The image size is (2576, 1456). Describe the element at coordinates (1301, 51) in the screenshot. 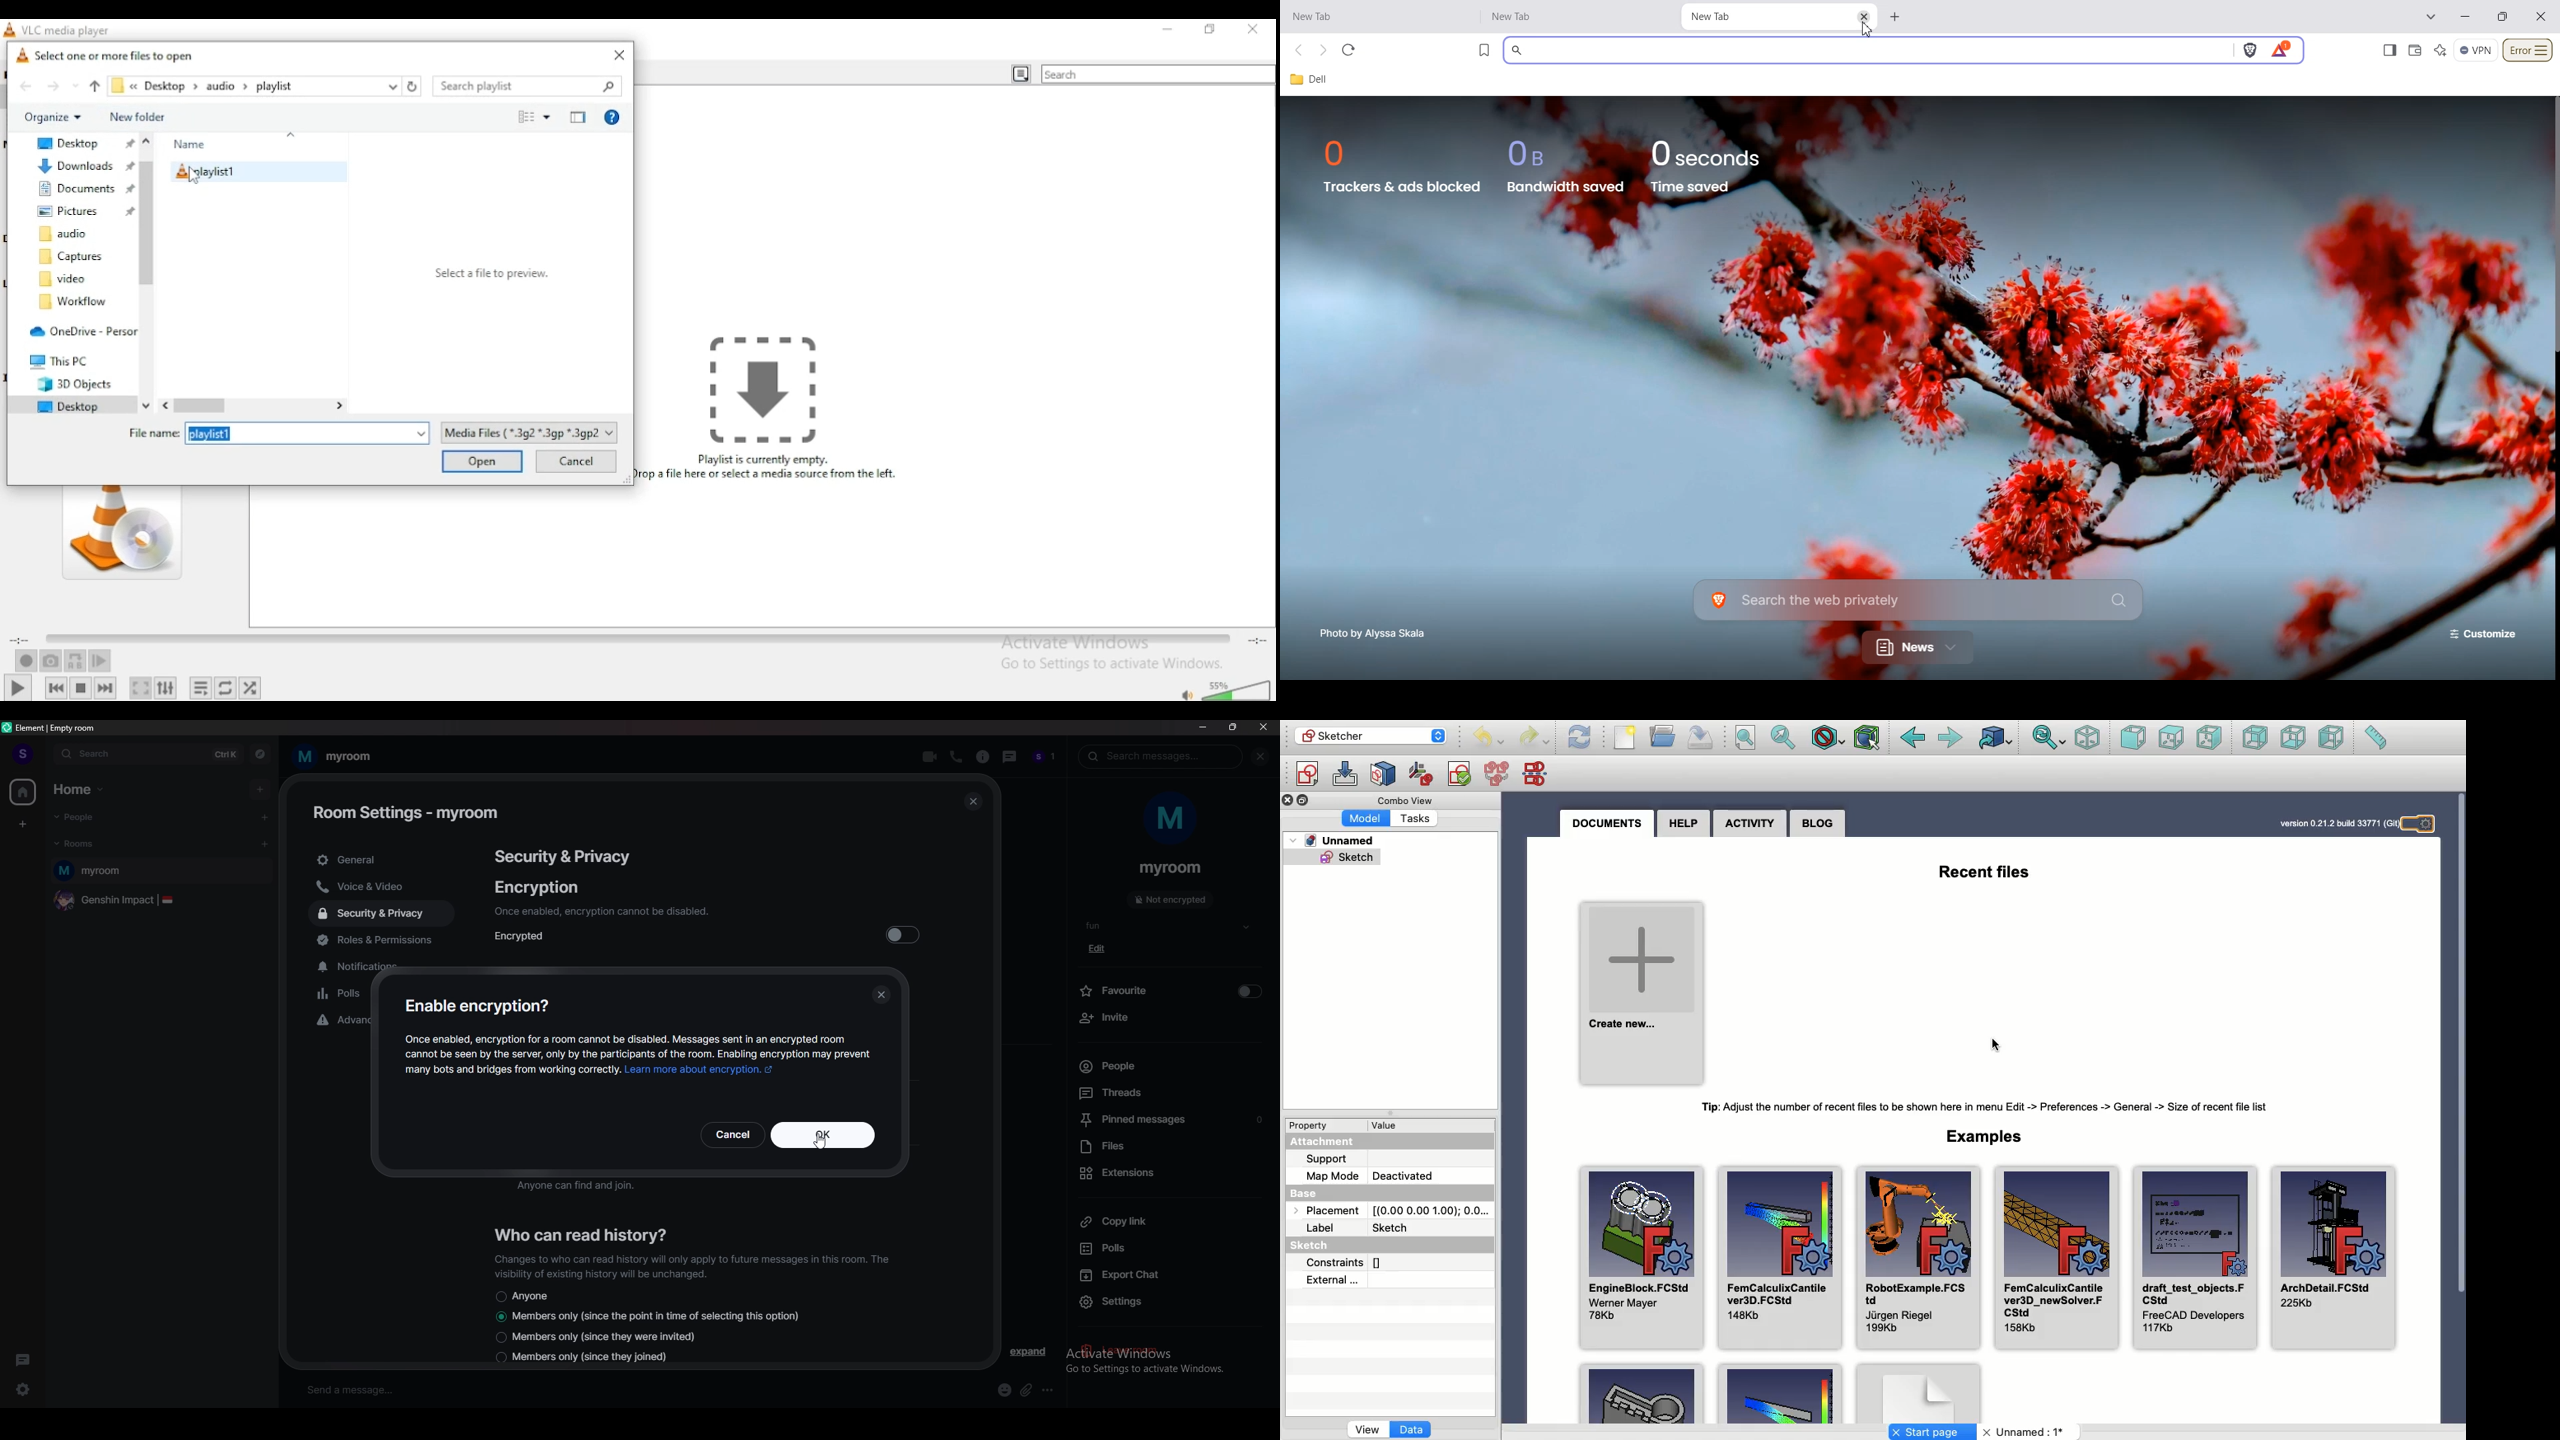

I see `Back` at that location.